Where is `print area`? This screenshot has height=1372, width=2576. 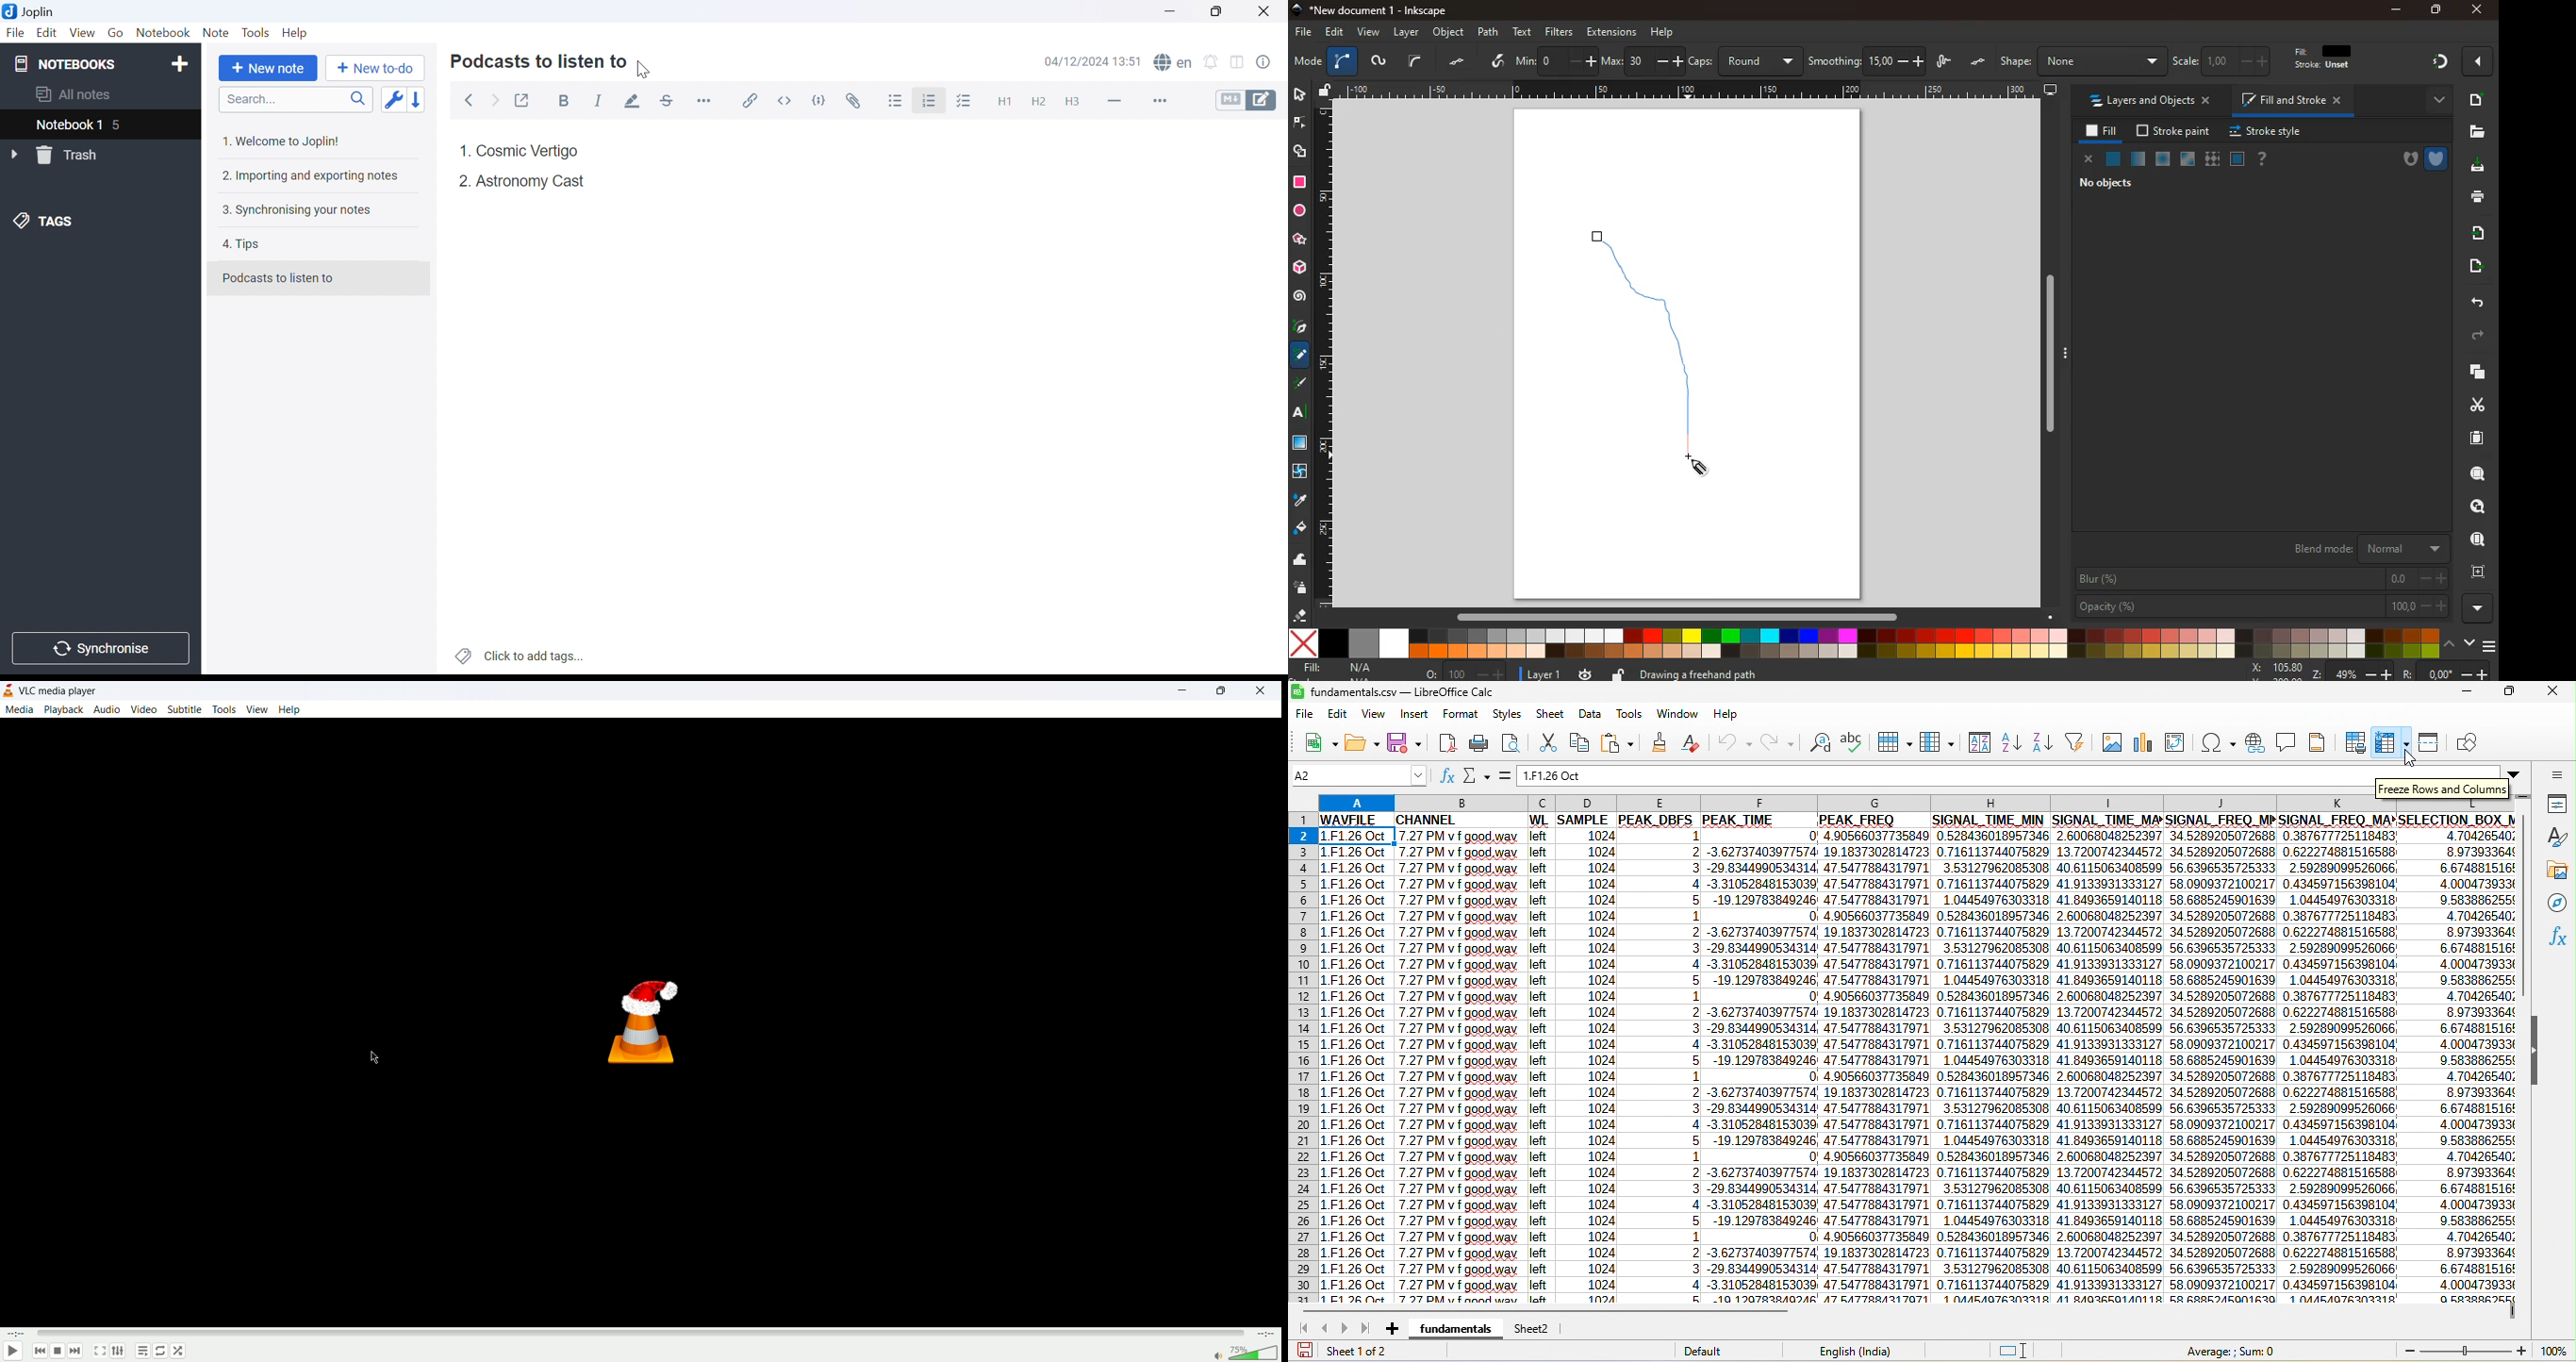
print area is located at coordinates (2357, 743).